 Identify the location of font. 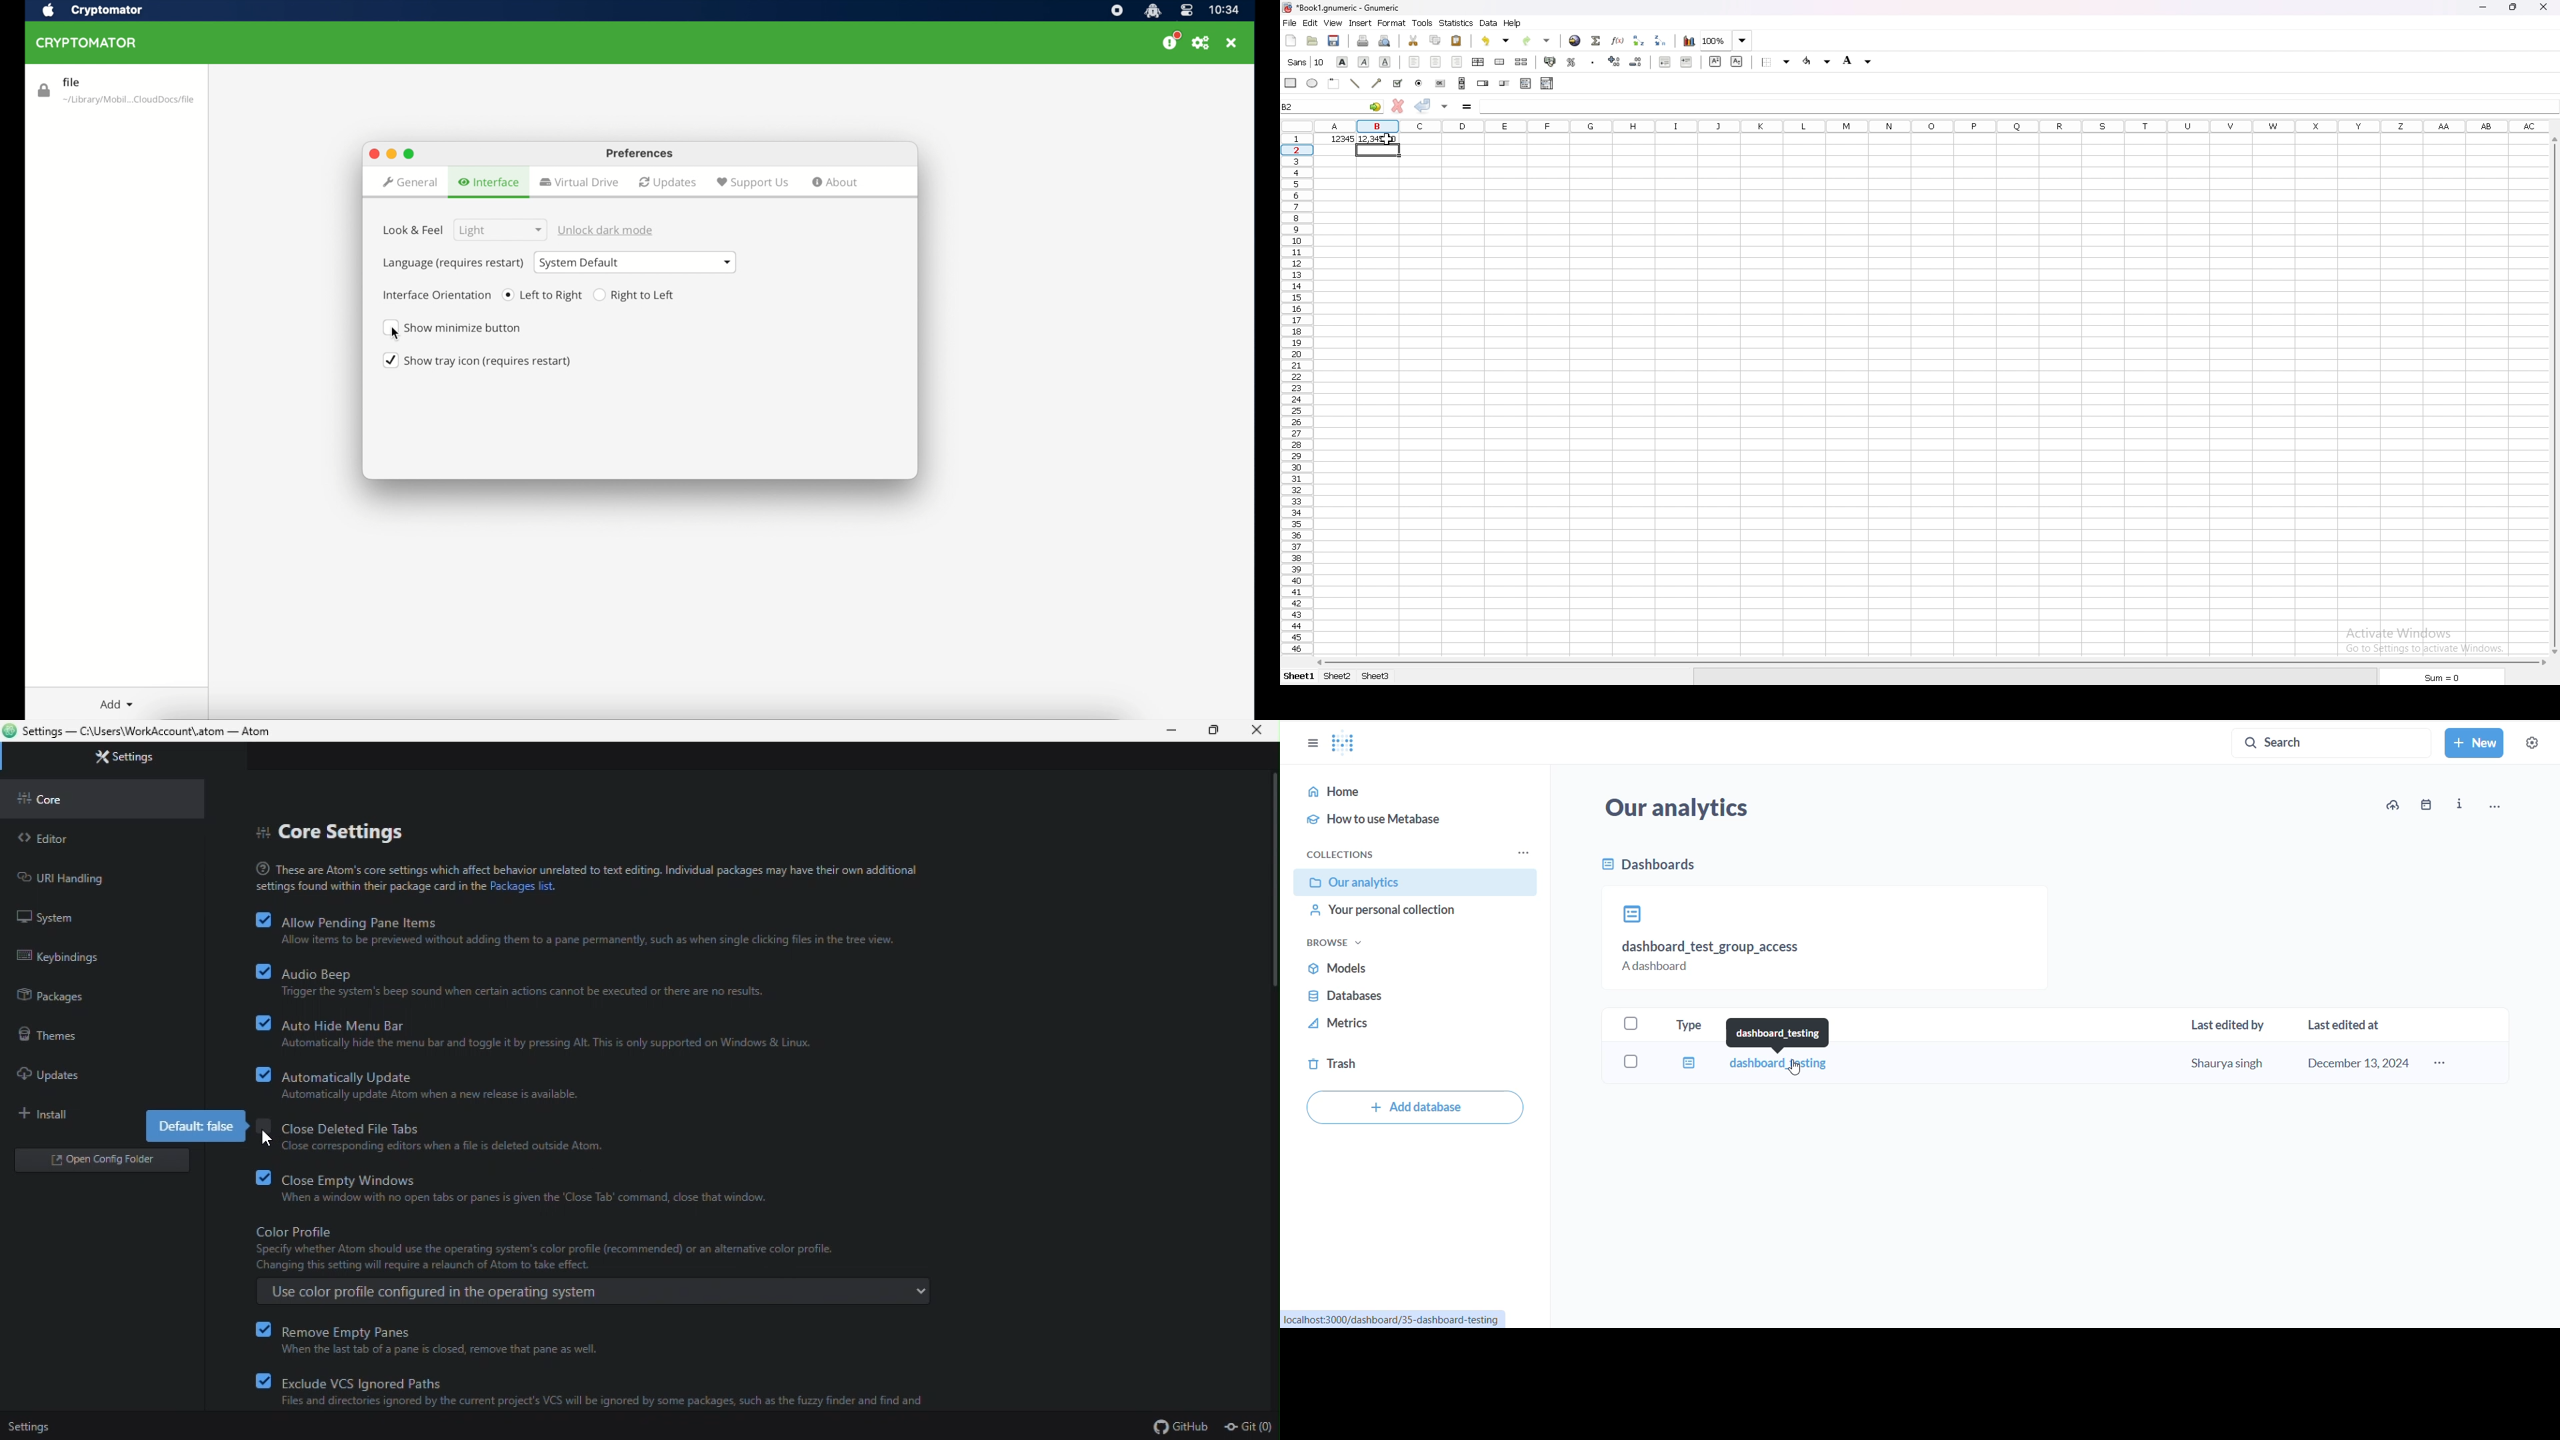
(1307, 62).